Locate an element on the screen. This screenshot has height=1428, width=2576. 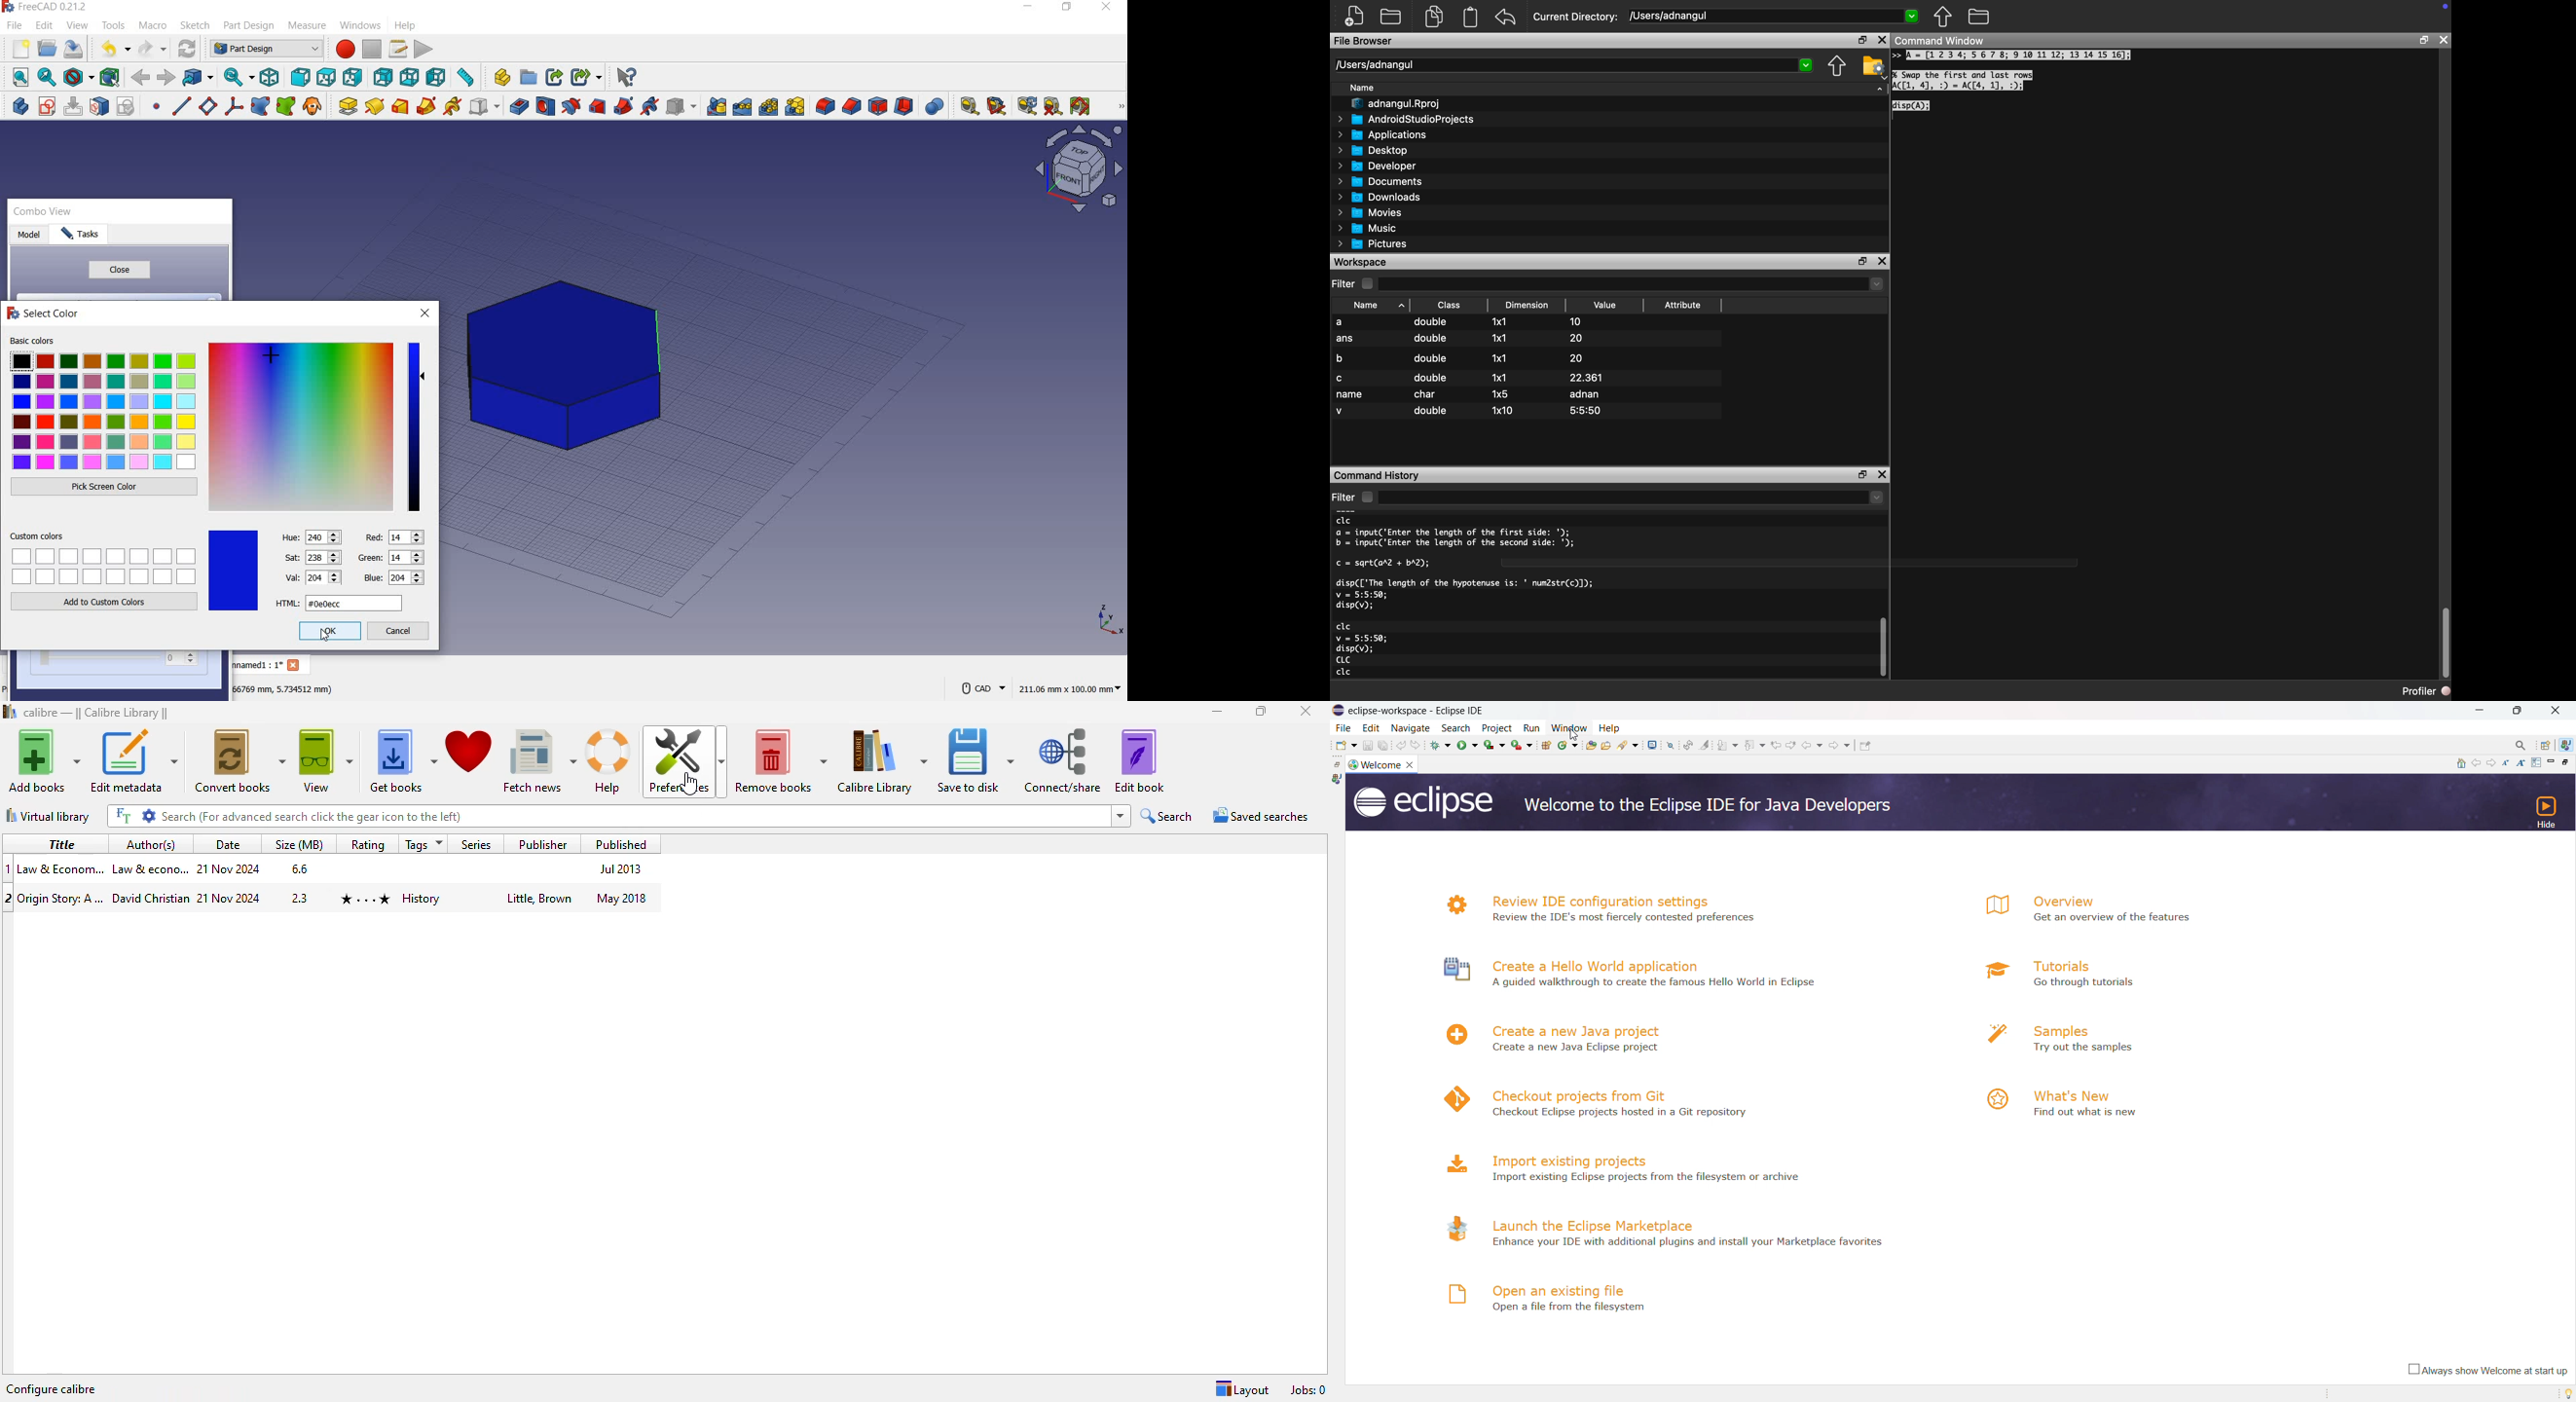
edit sketch is located at coordinates (75, 106).